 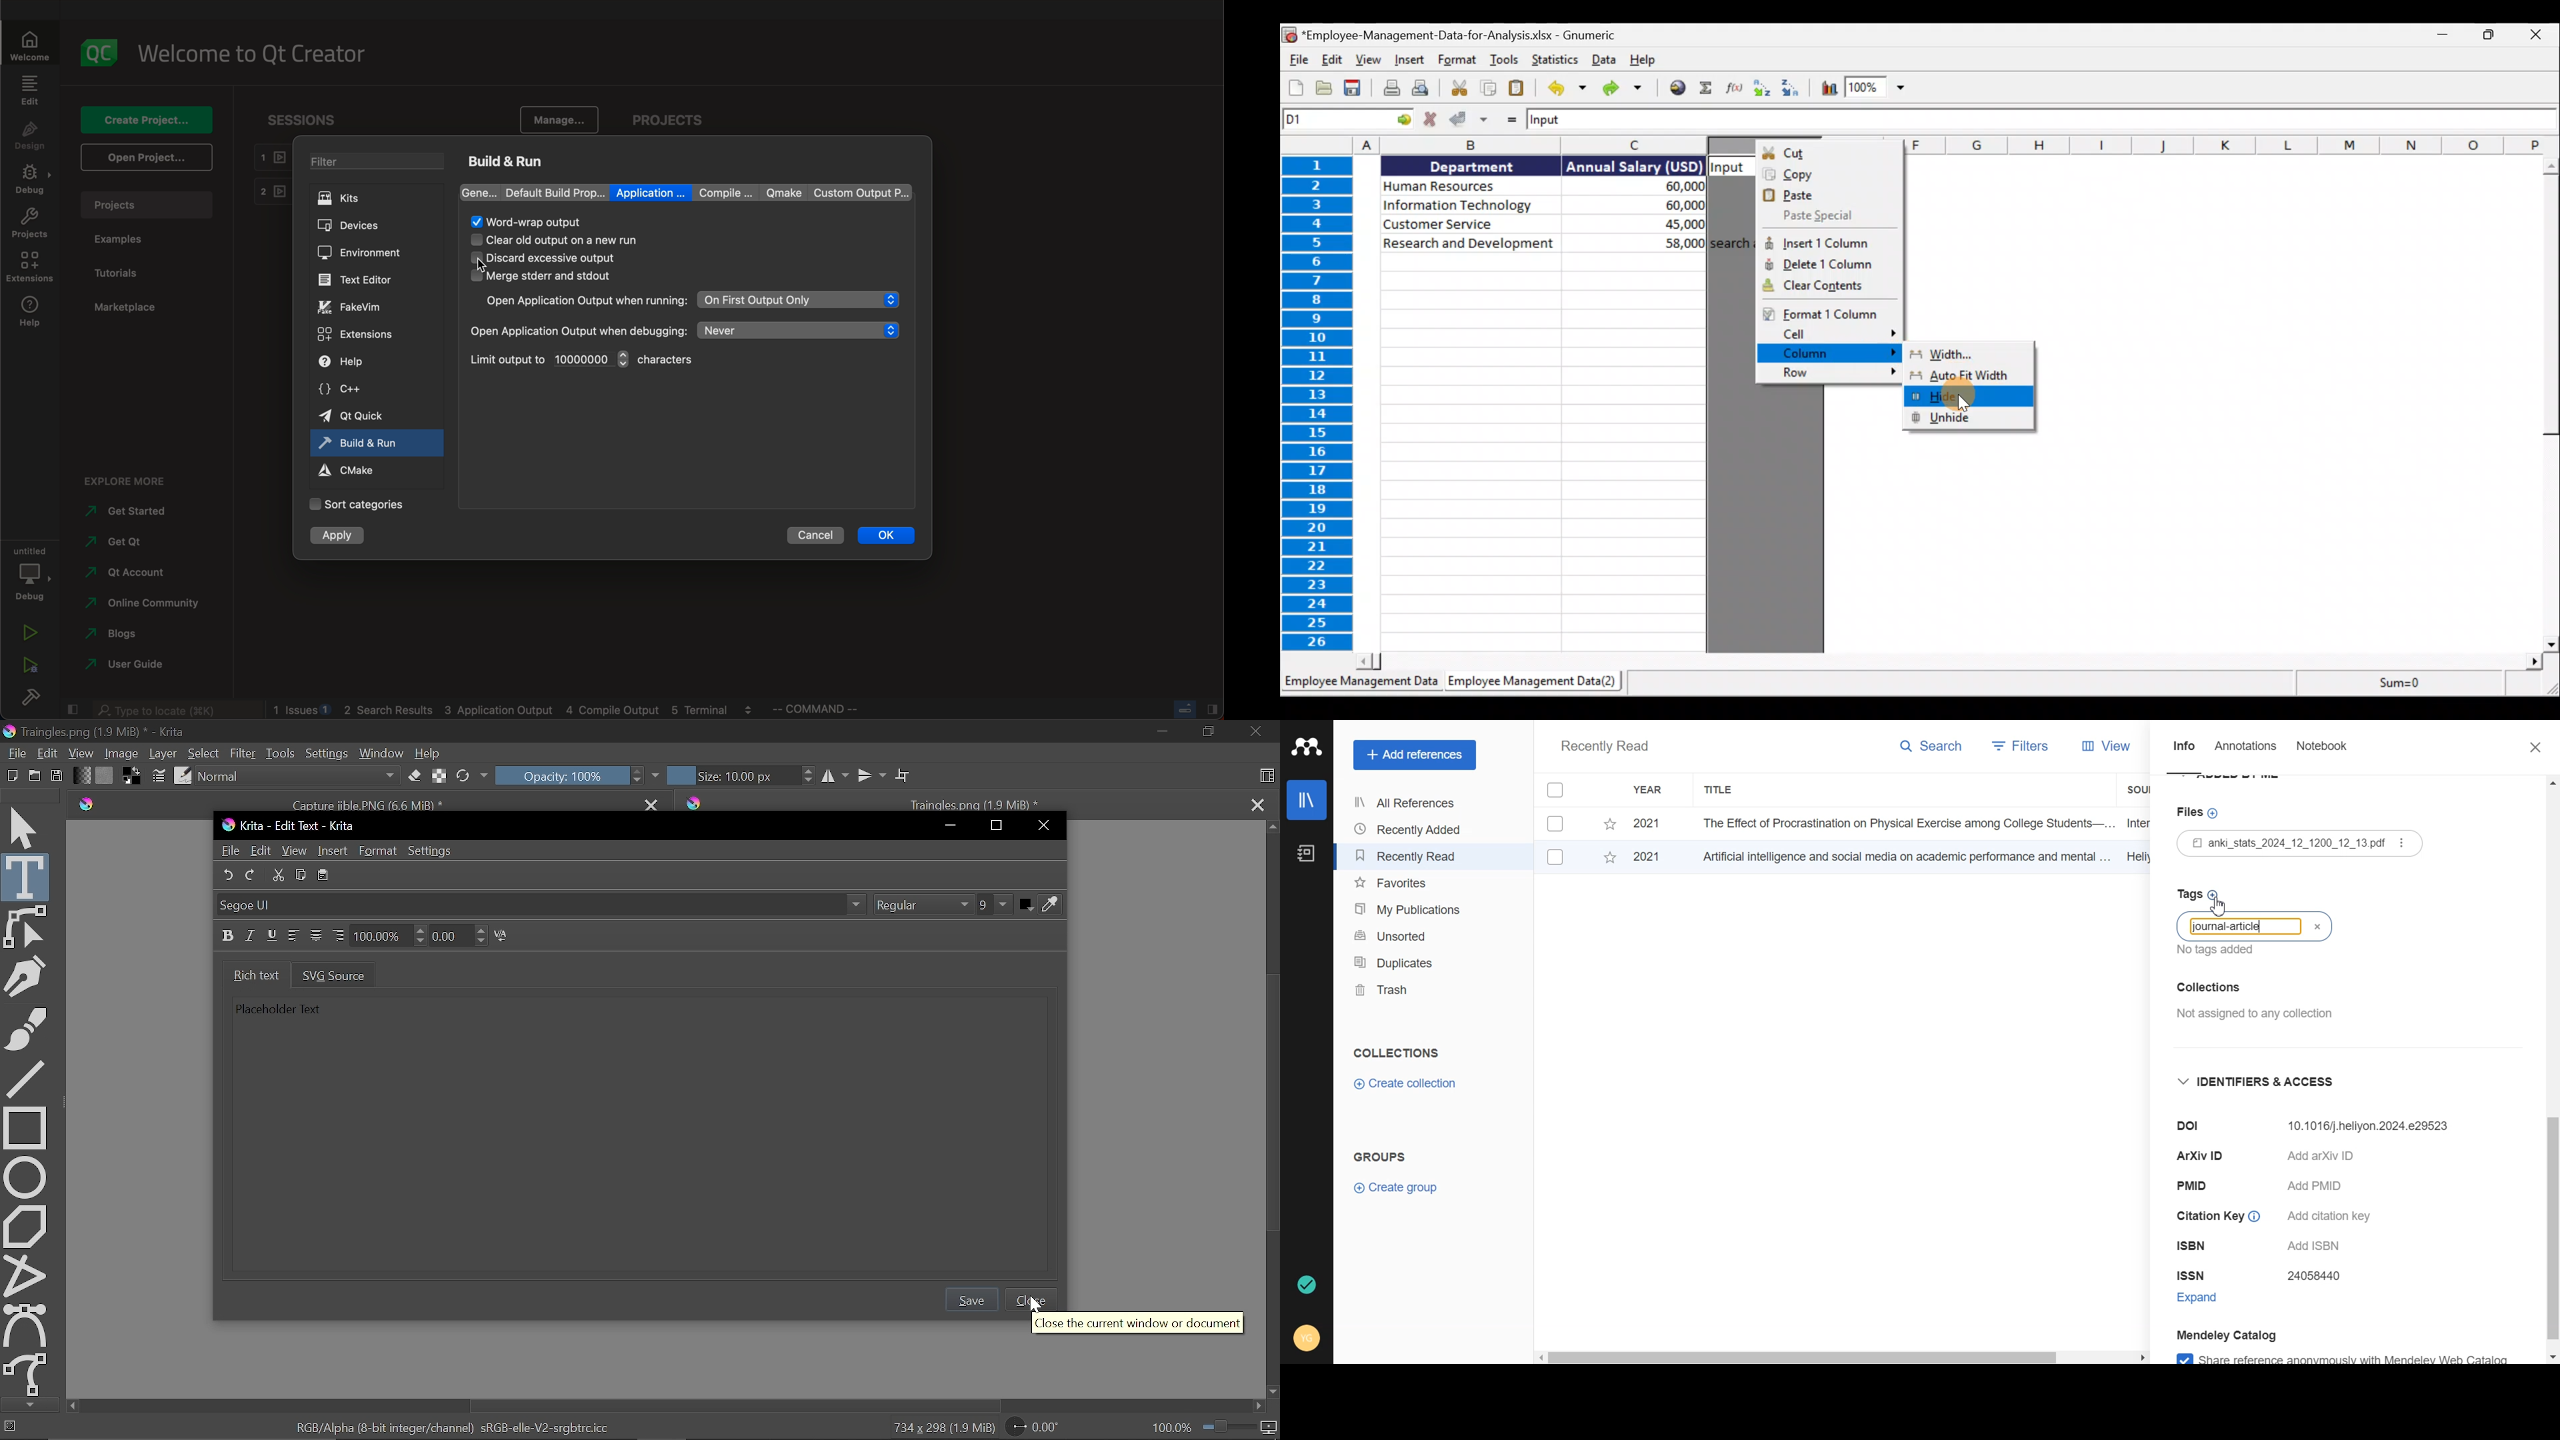 I want to click on Unsorted, so click(x=1411, y=935).